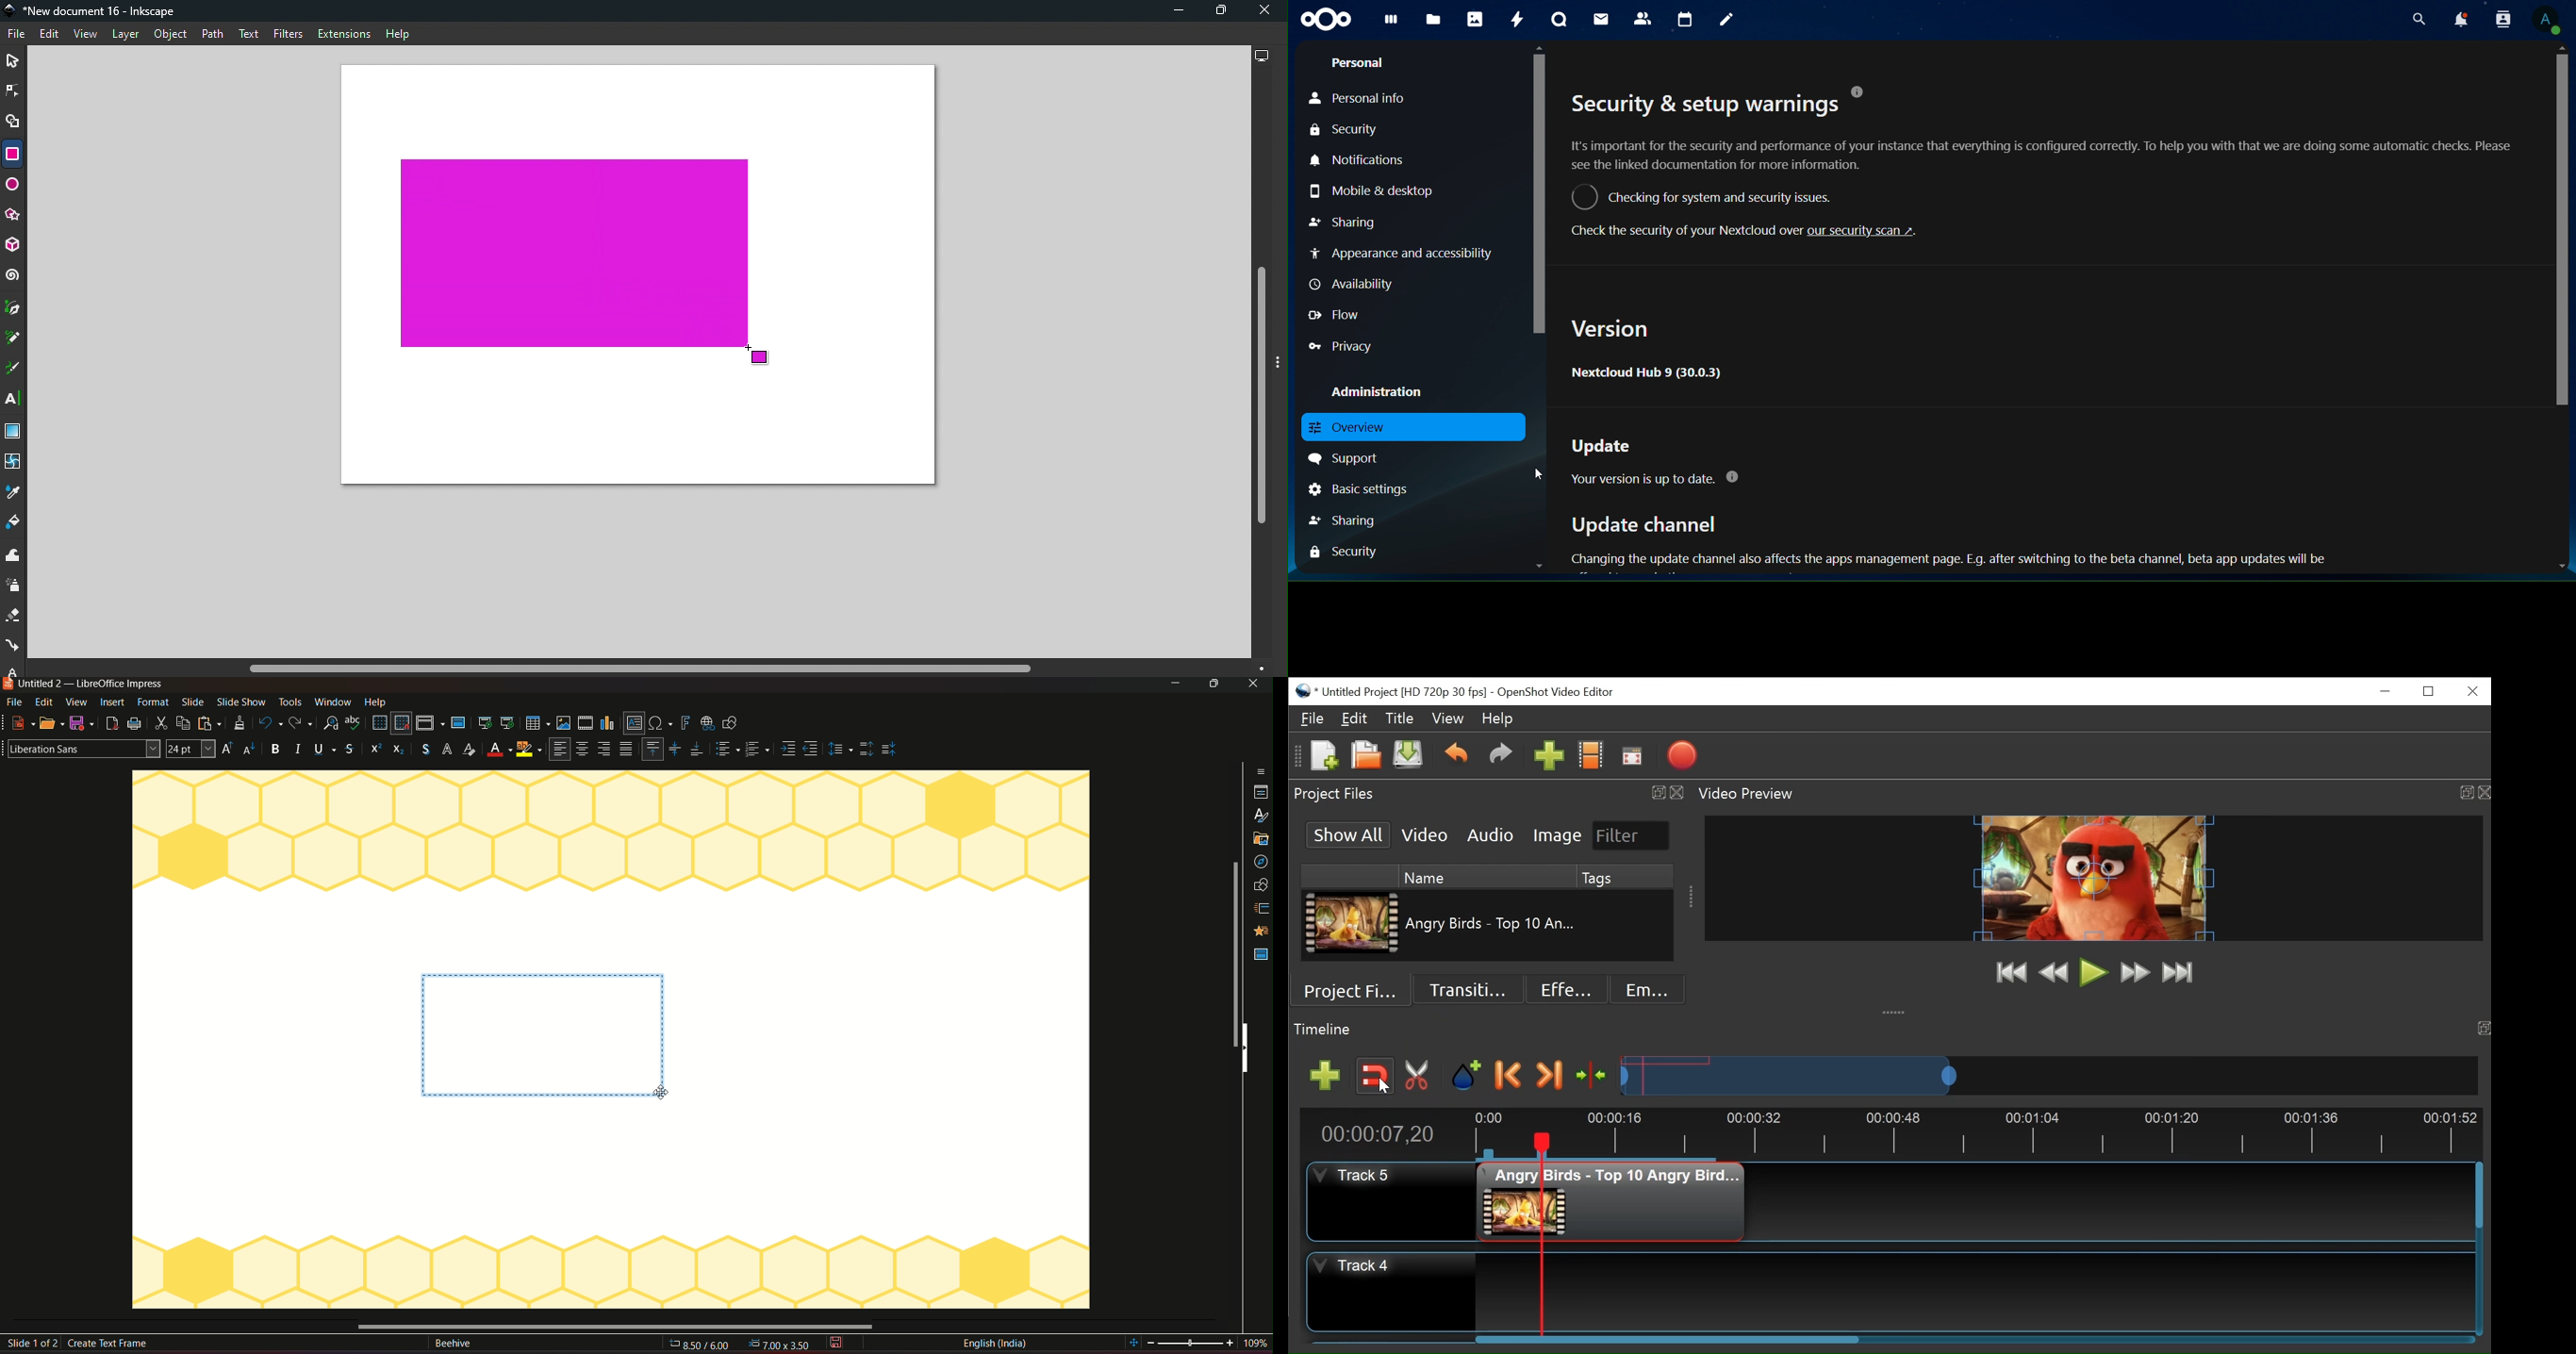  Describe the element at coordinates (1326, 19) in the screenshot. I see `icon` at that location.